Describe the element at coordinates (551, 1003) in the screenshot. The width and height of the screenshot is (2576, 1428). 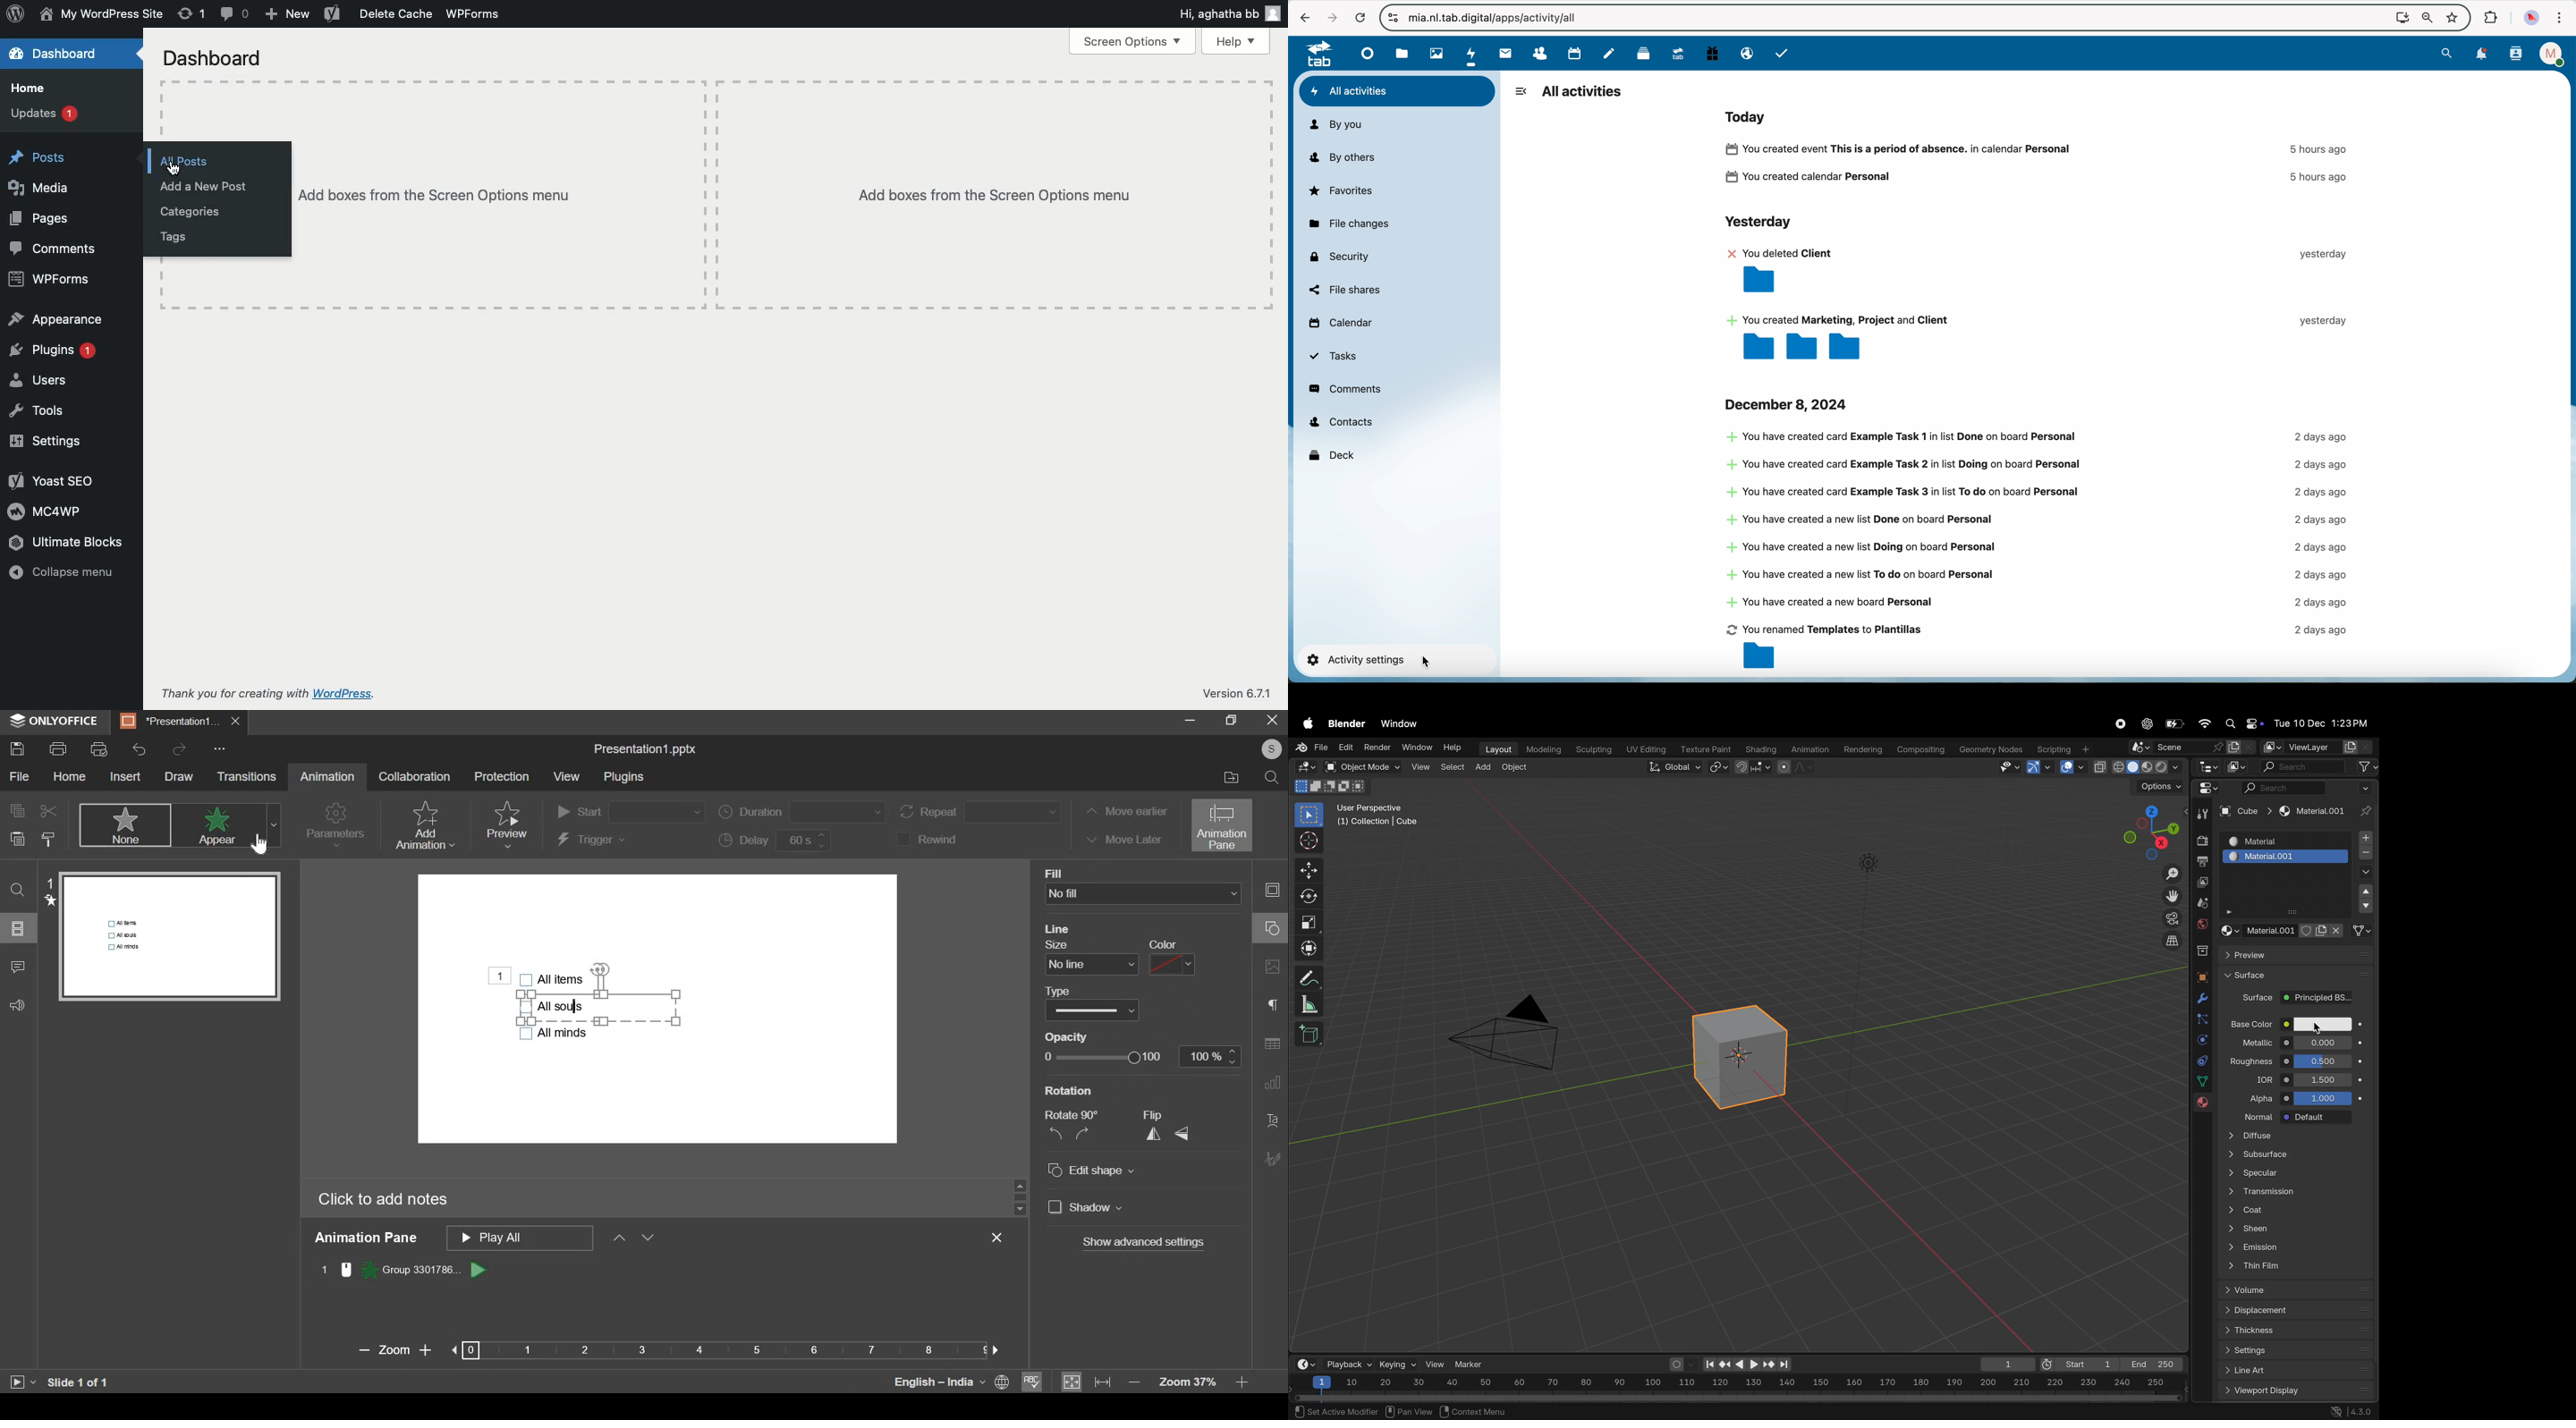
I see `bullet points` at that location.